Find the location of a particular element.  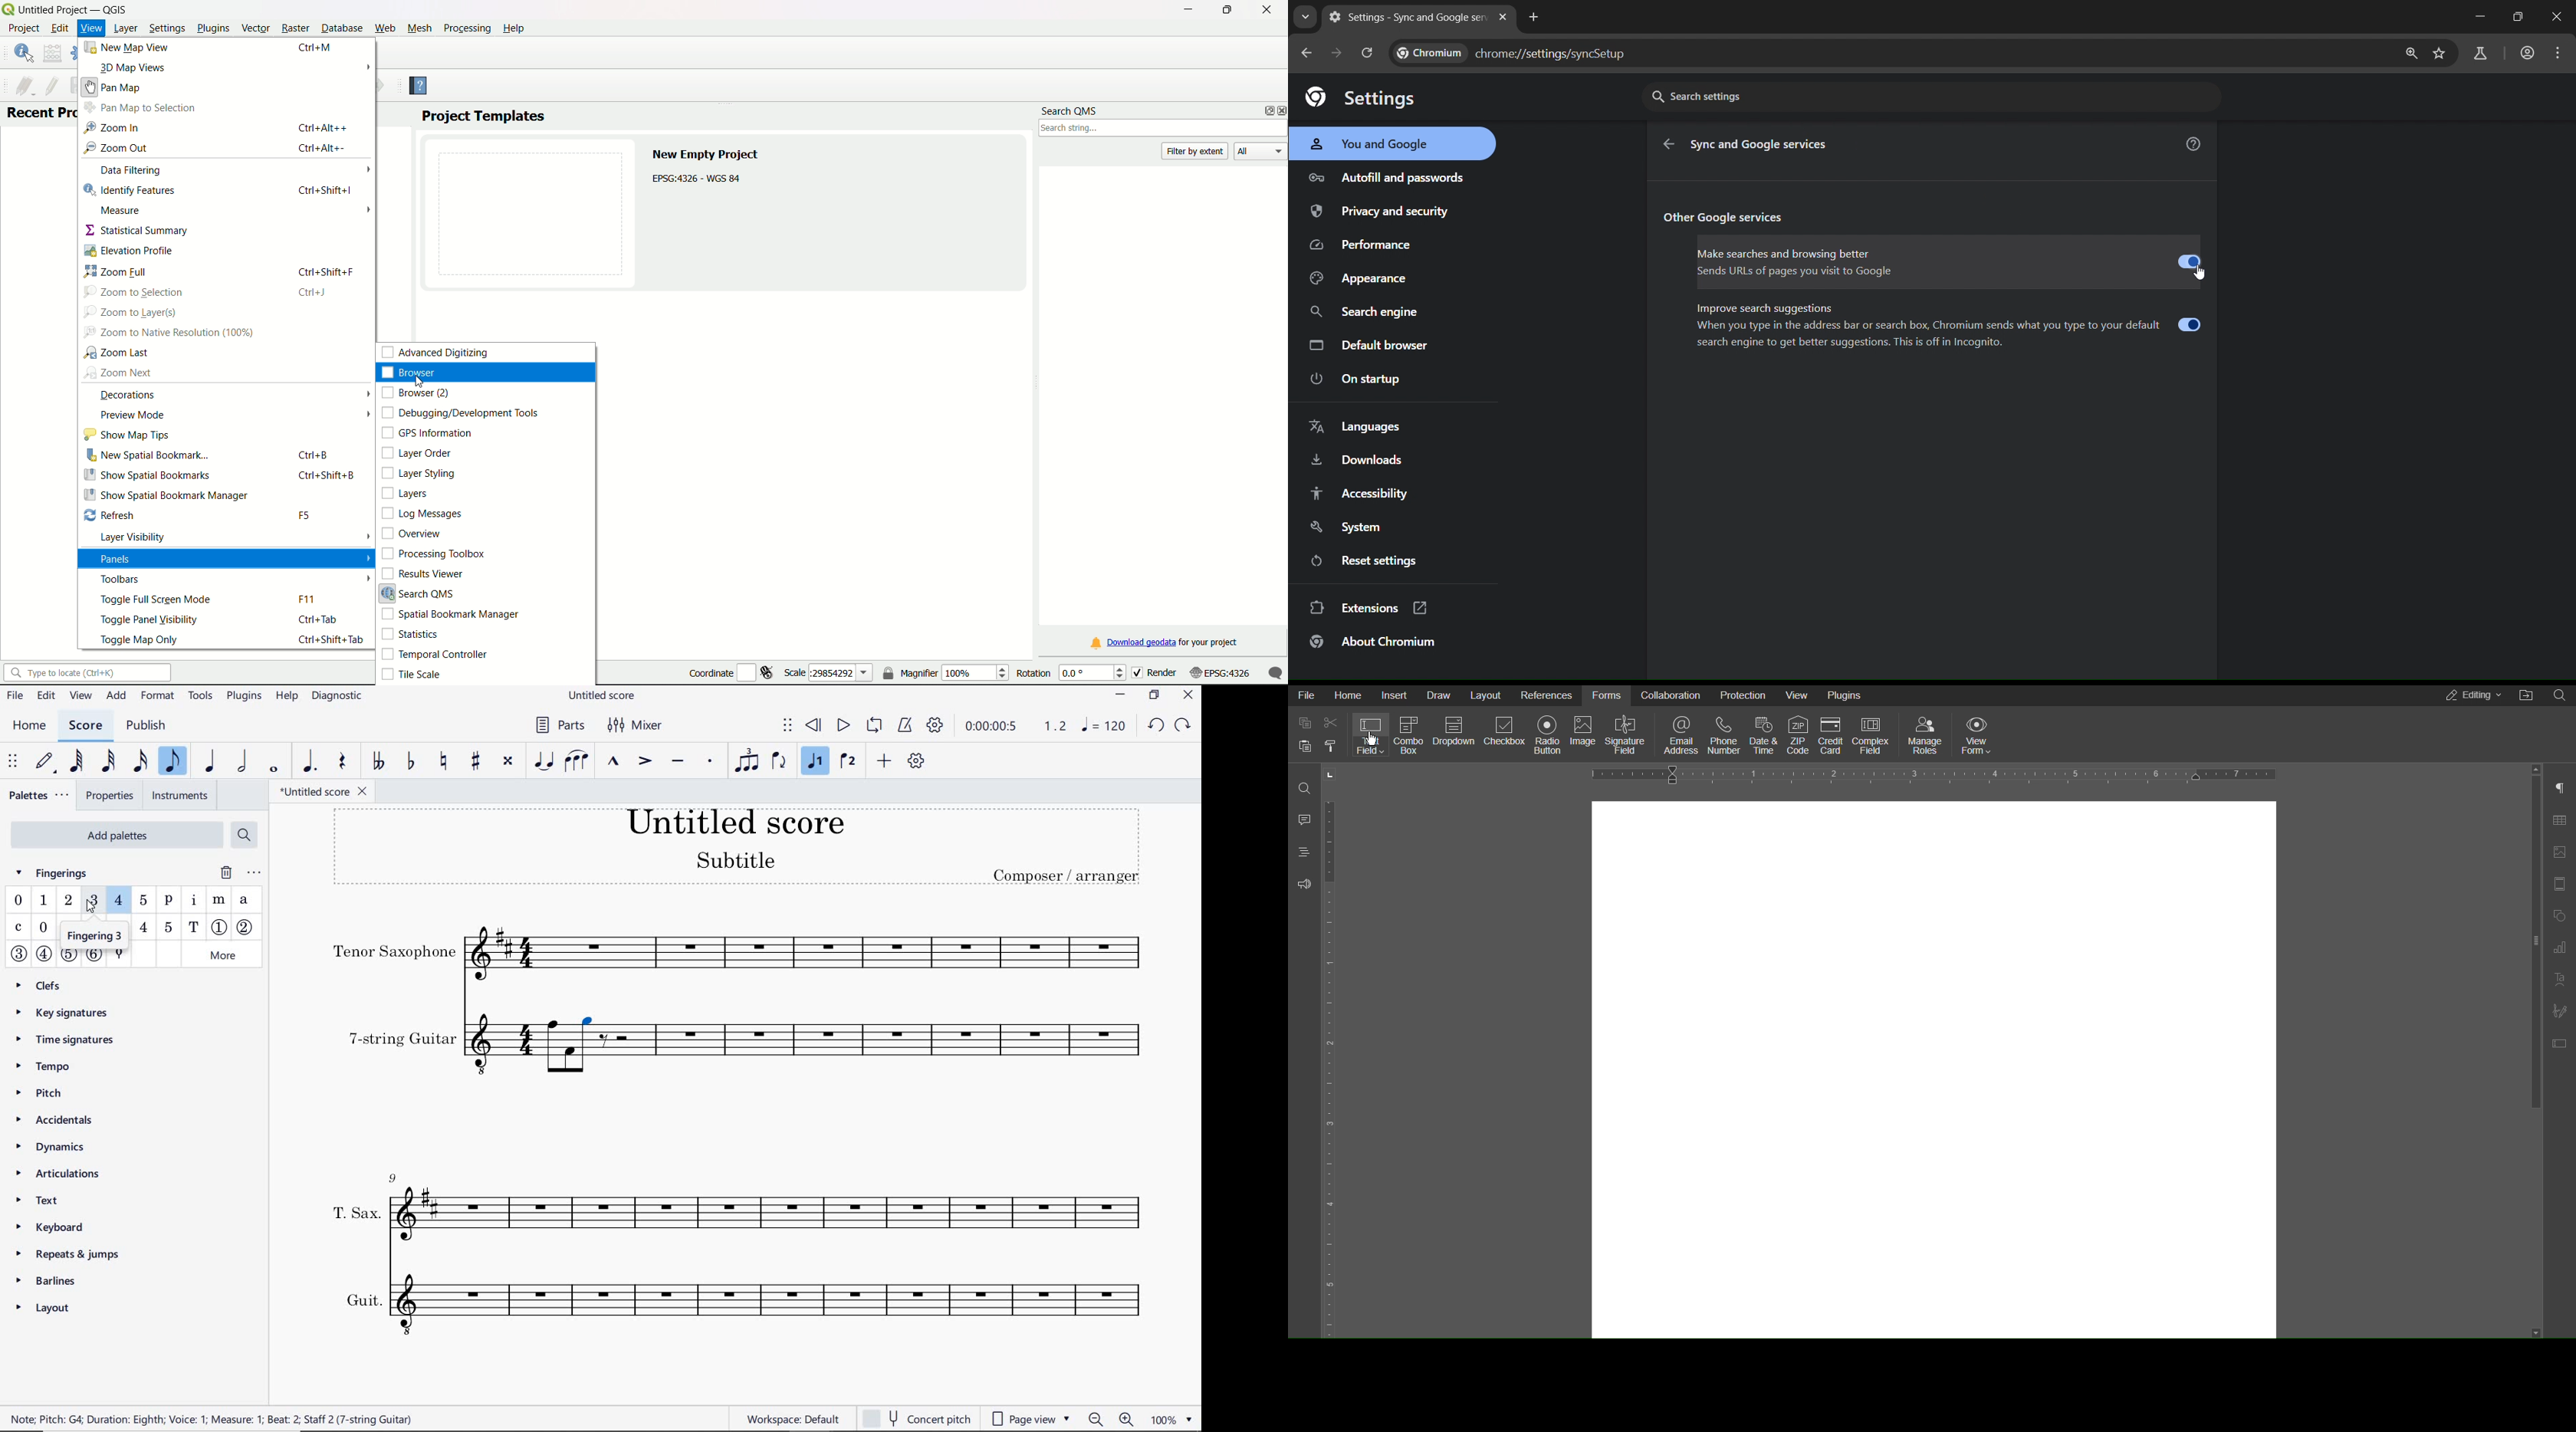

ADD PALETTES is located at coordinates (116, 833).